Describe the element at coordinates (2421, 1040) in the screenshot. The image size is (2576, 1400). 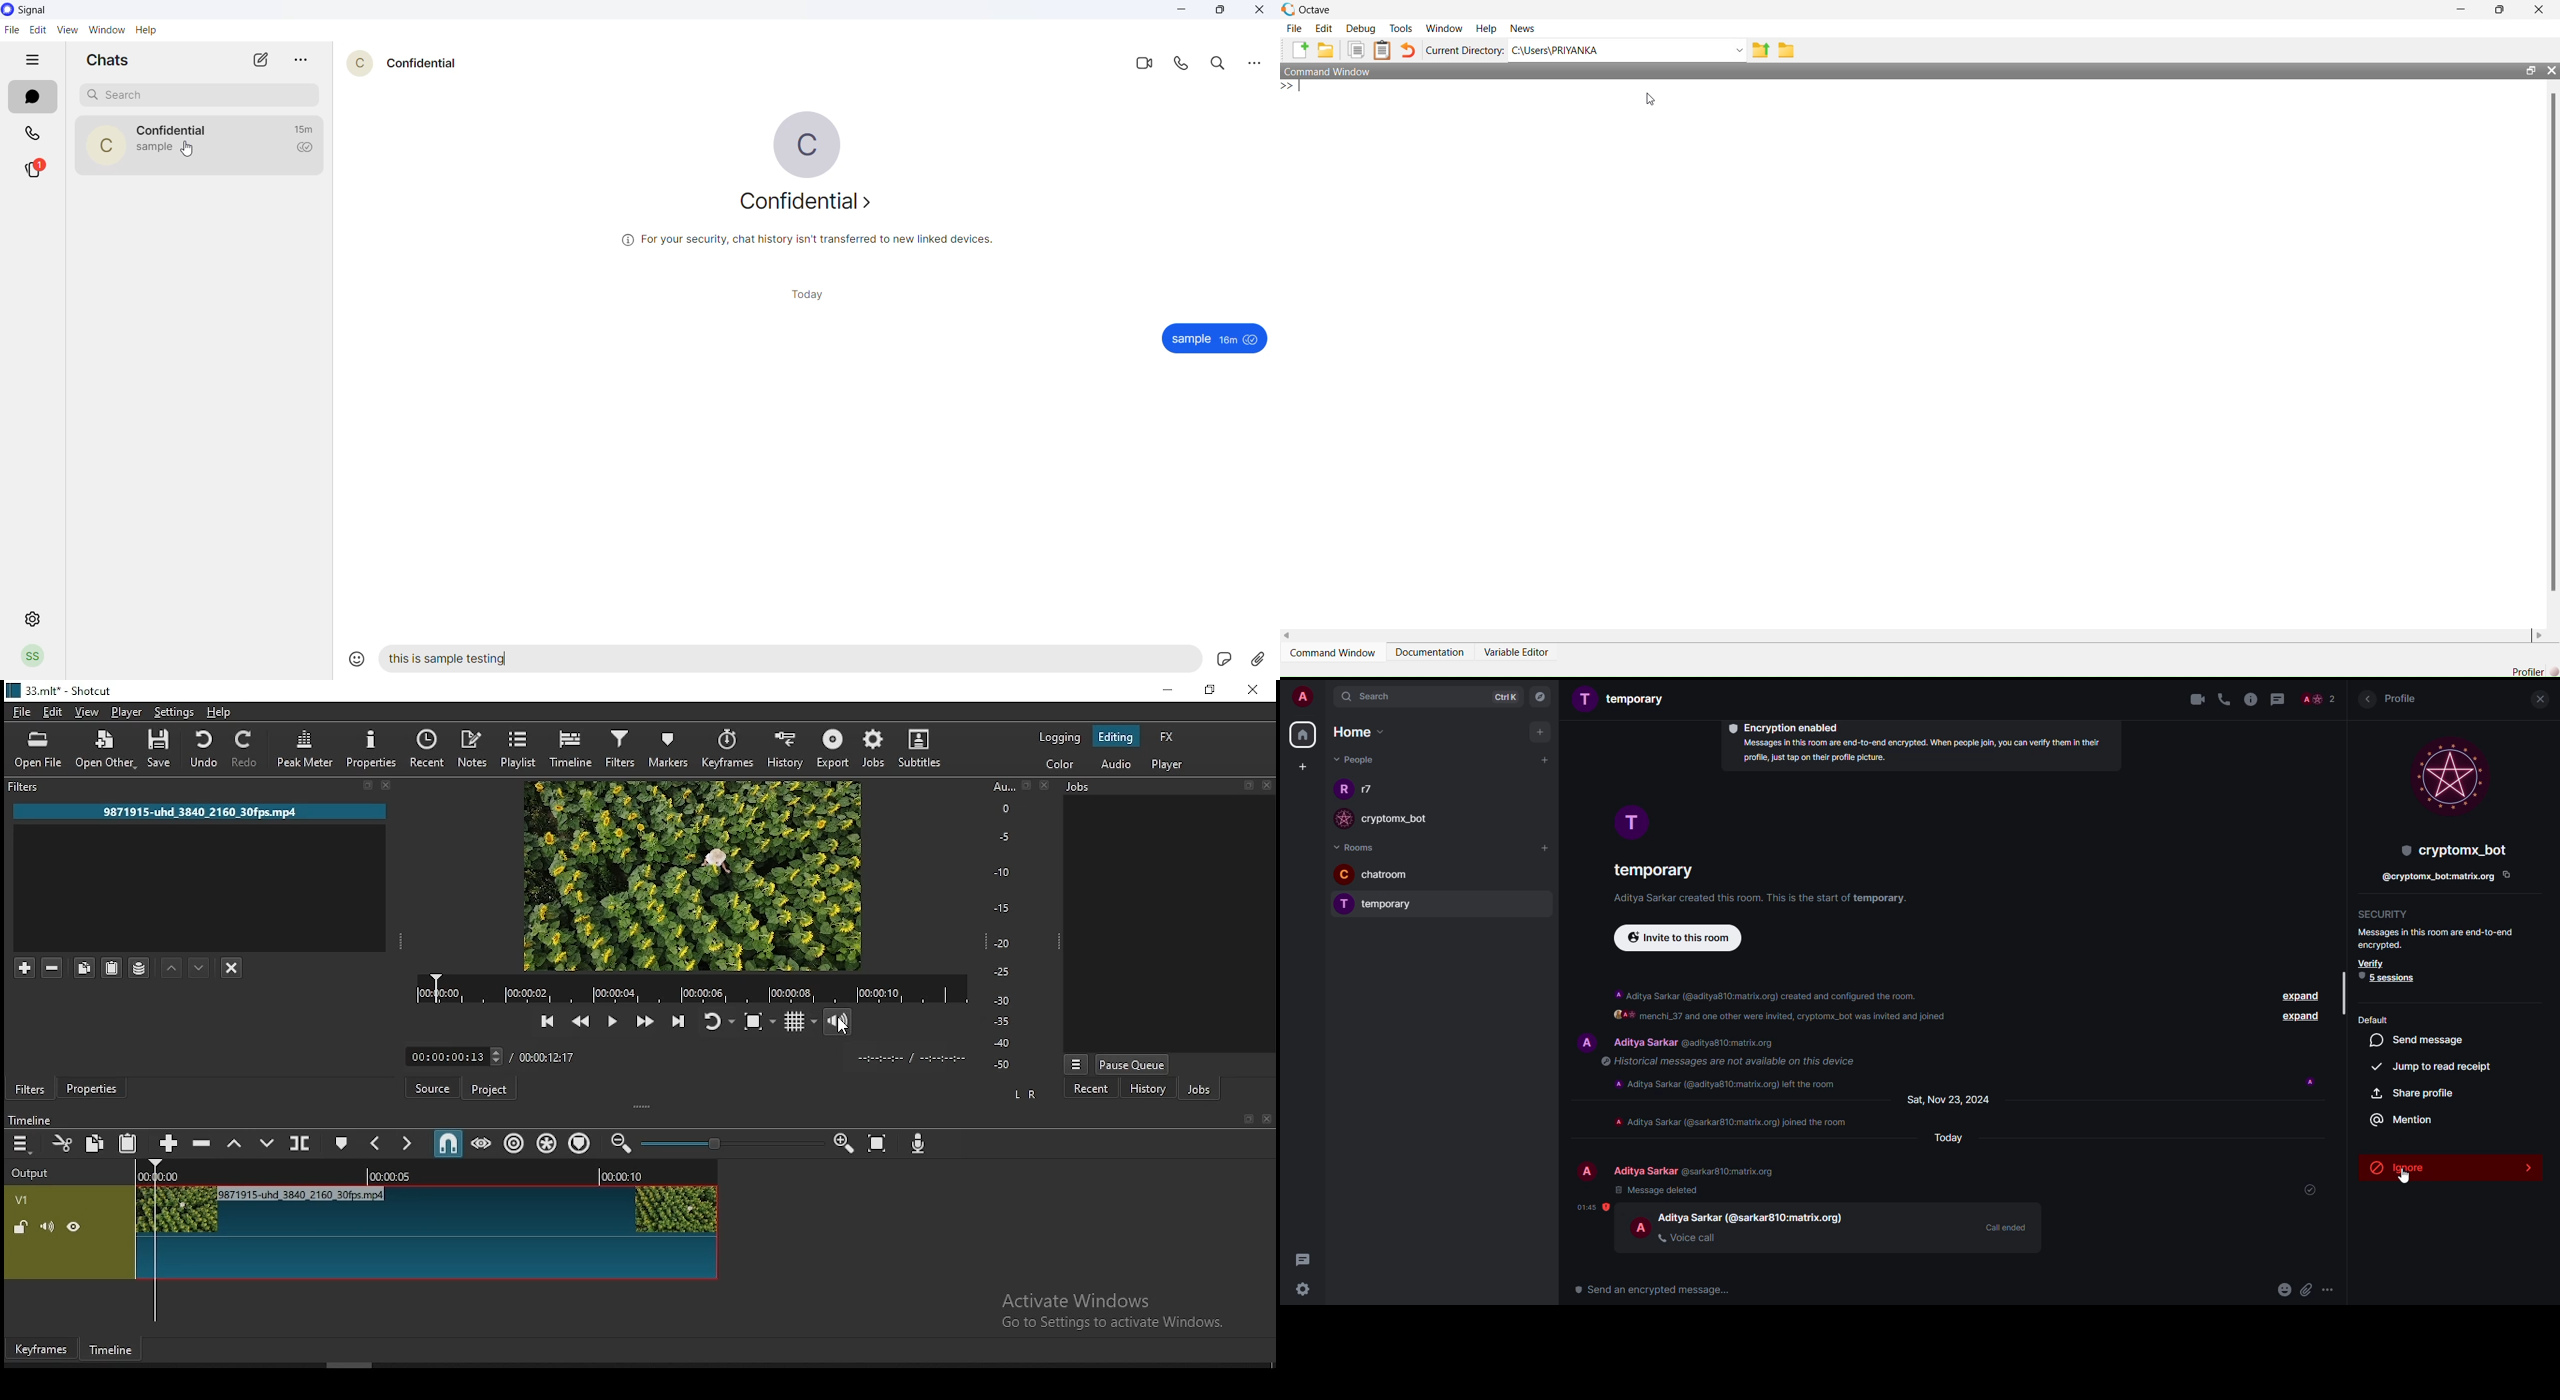
I see `sed message` at that location.